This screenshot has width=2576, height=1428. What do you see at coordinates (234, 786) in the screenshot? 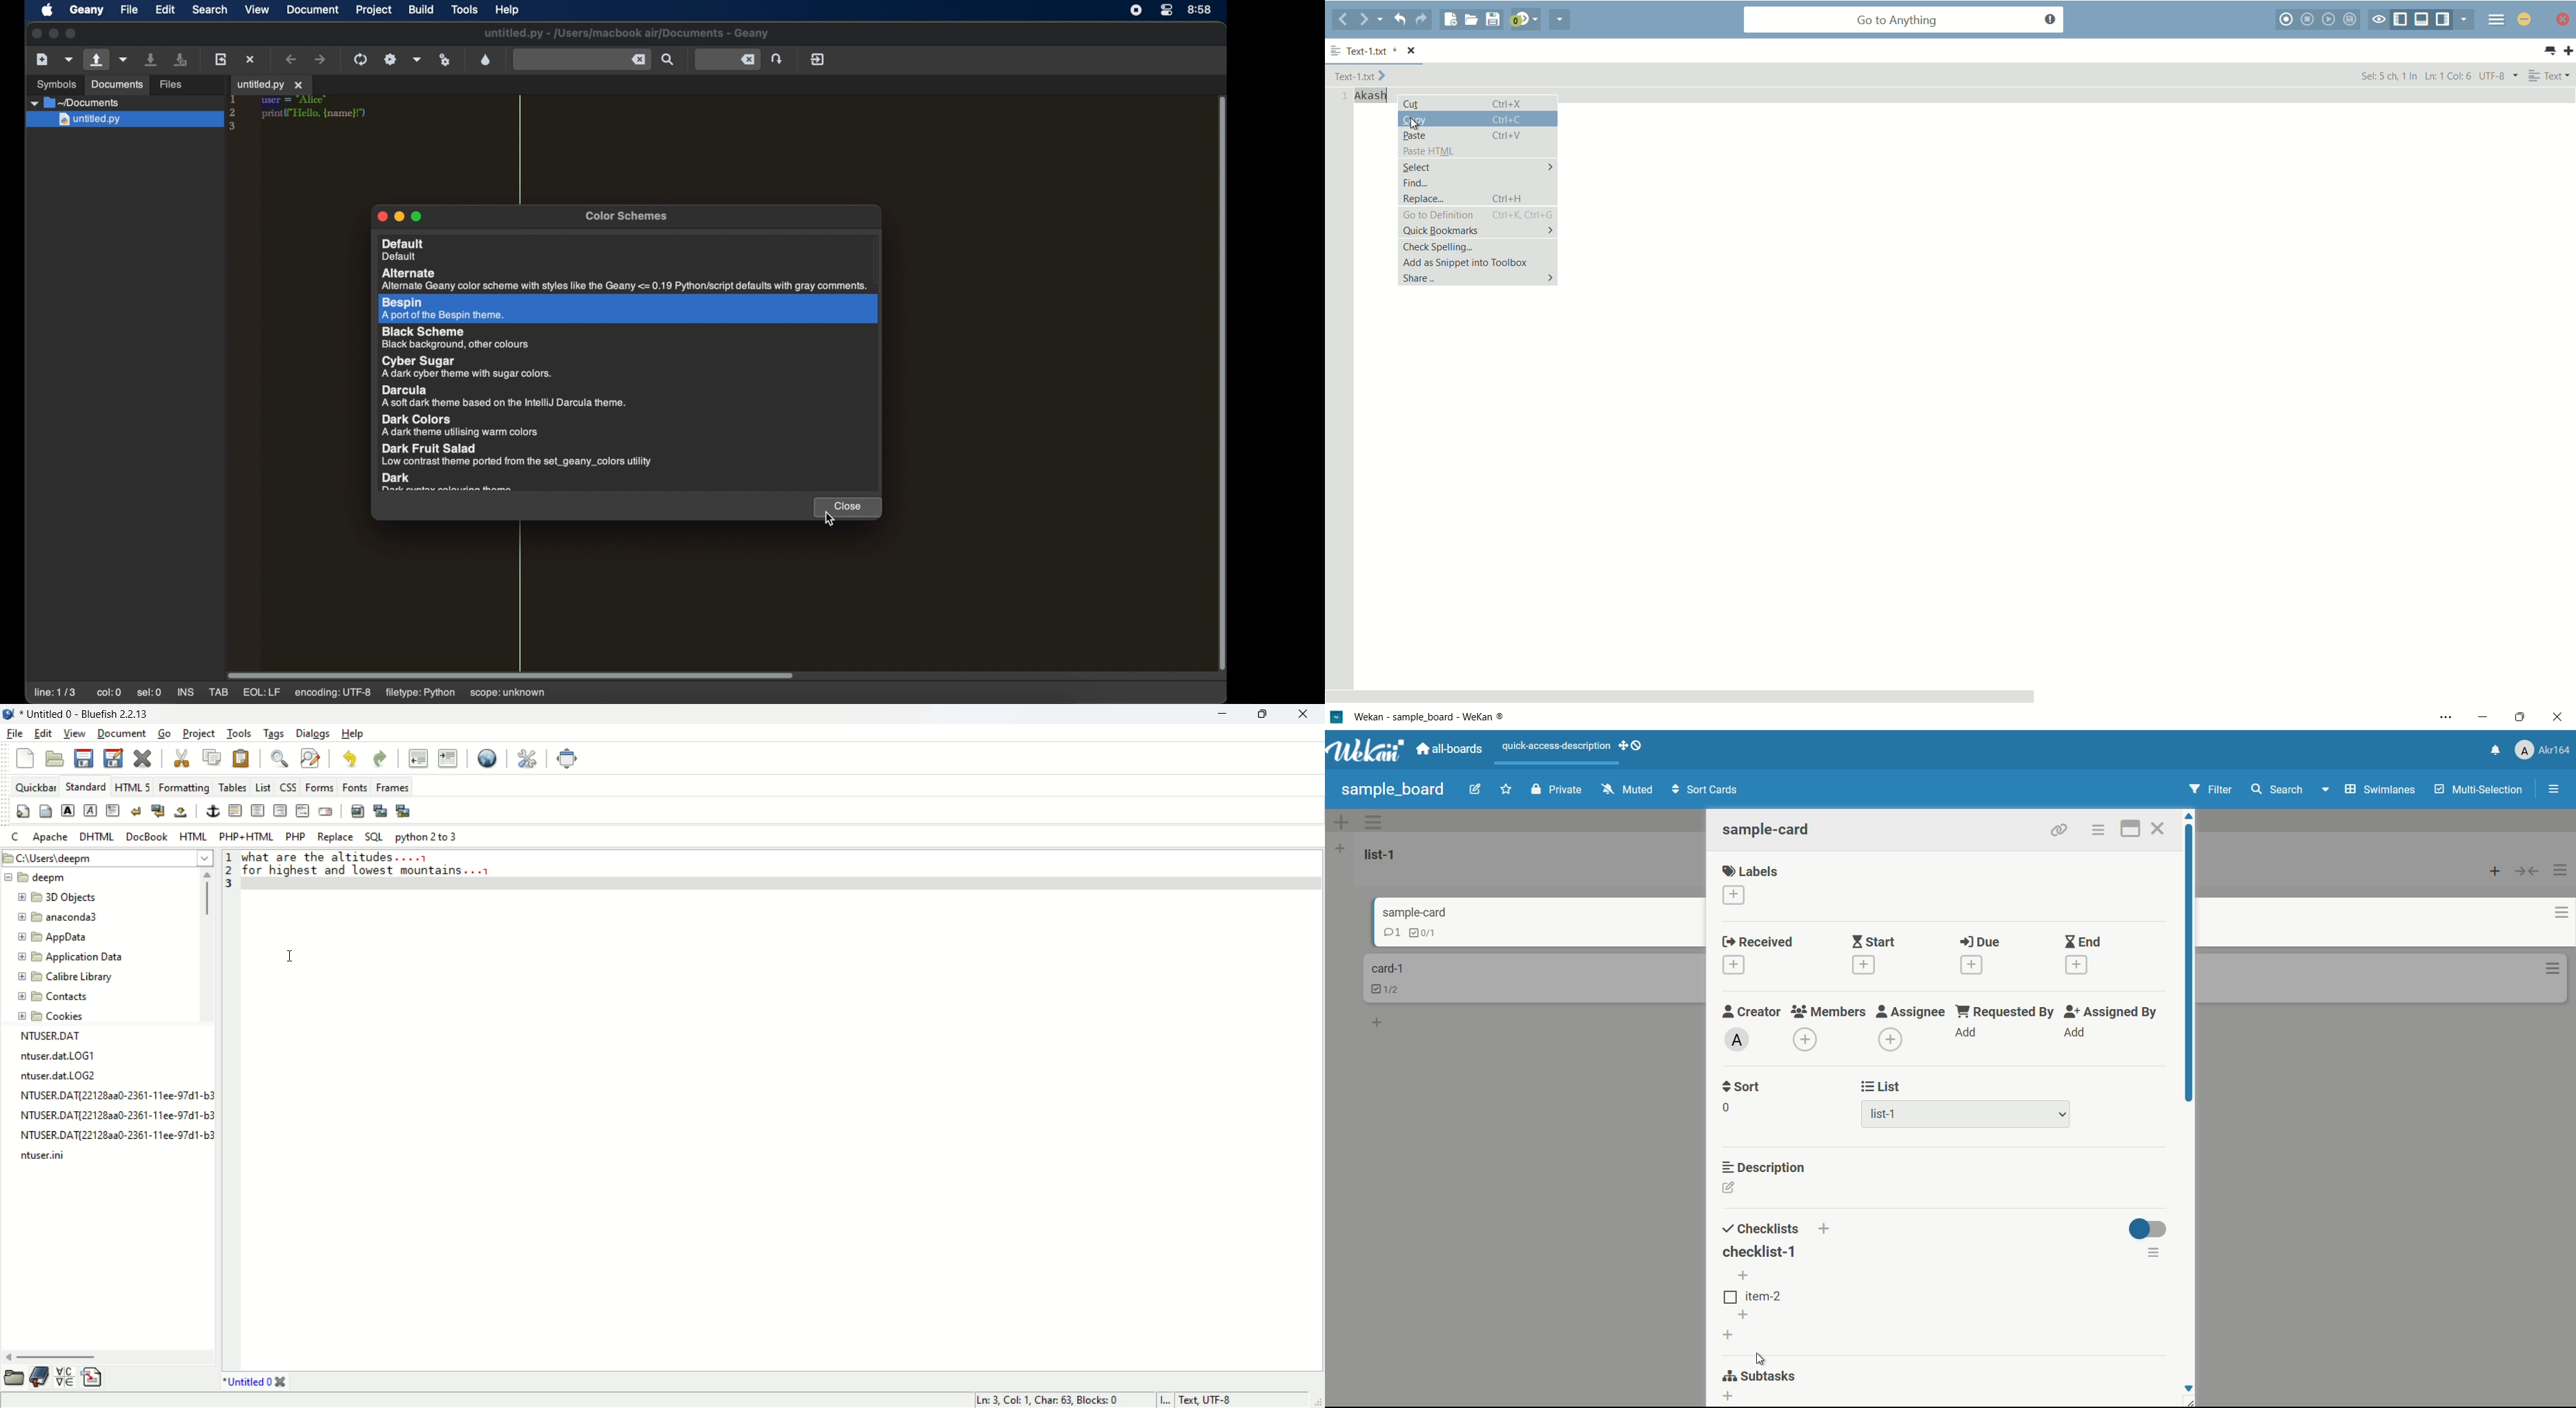
I see `tables` at bounding box center [234, 786].